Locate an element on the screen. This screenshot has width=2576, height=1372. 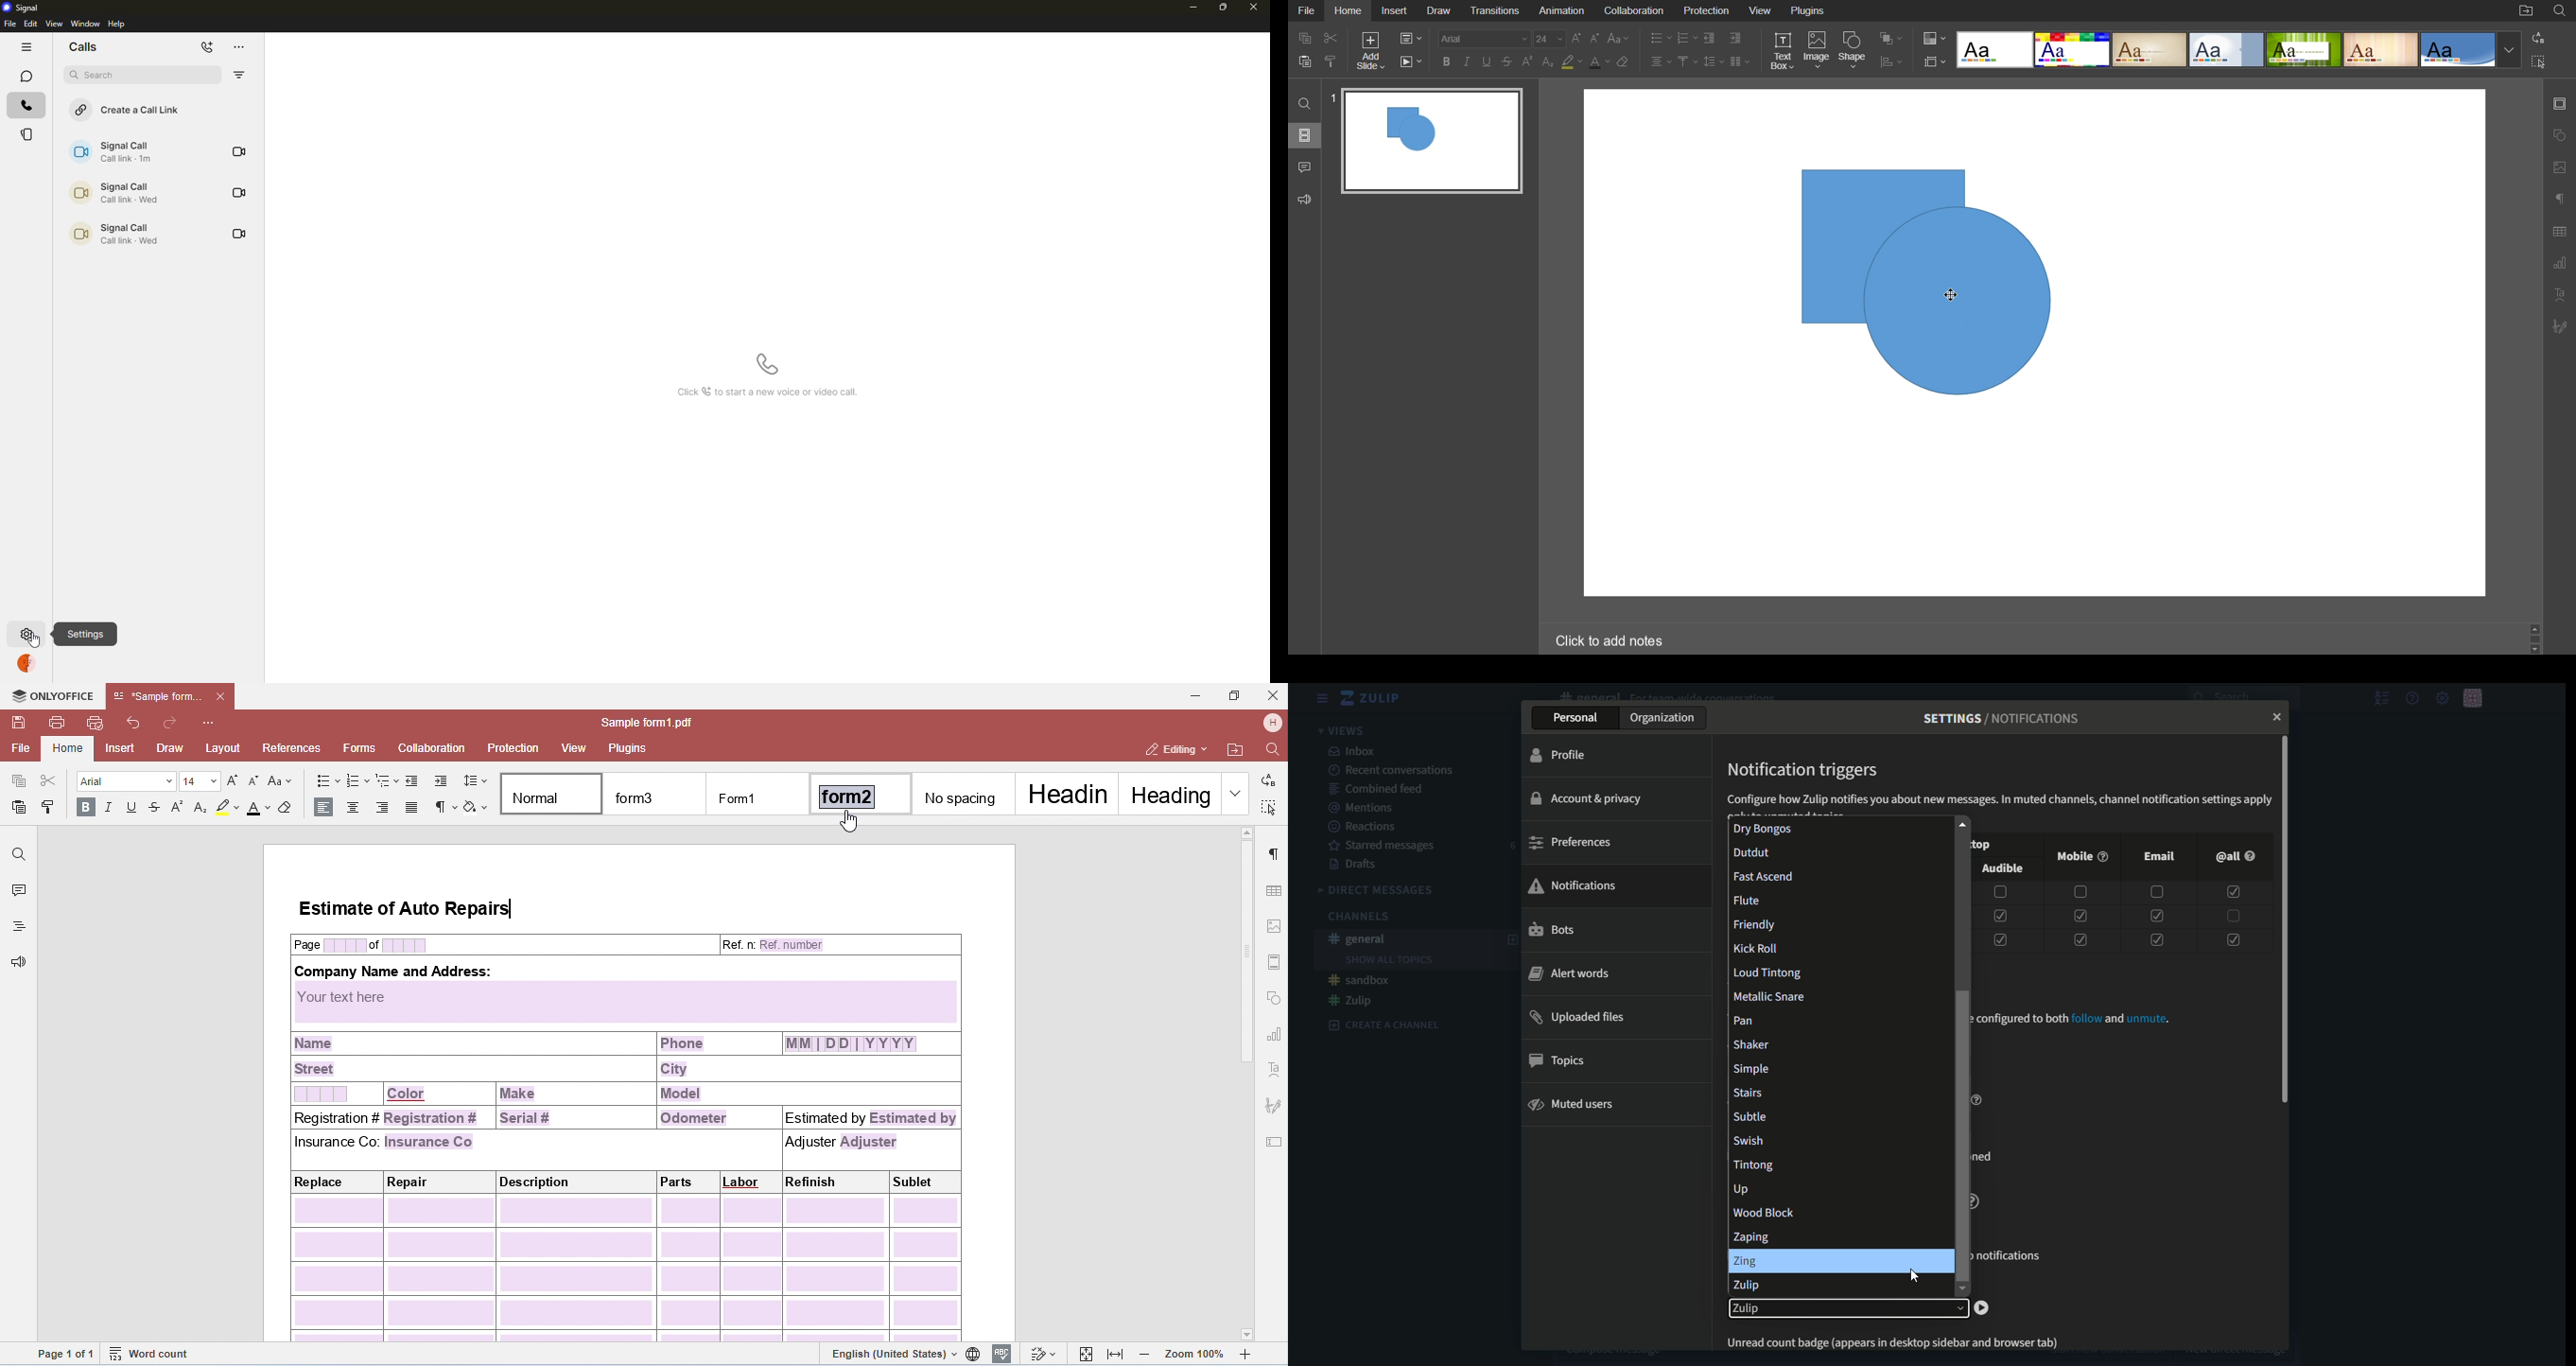
settings is located at coordinates (88, 633).